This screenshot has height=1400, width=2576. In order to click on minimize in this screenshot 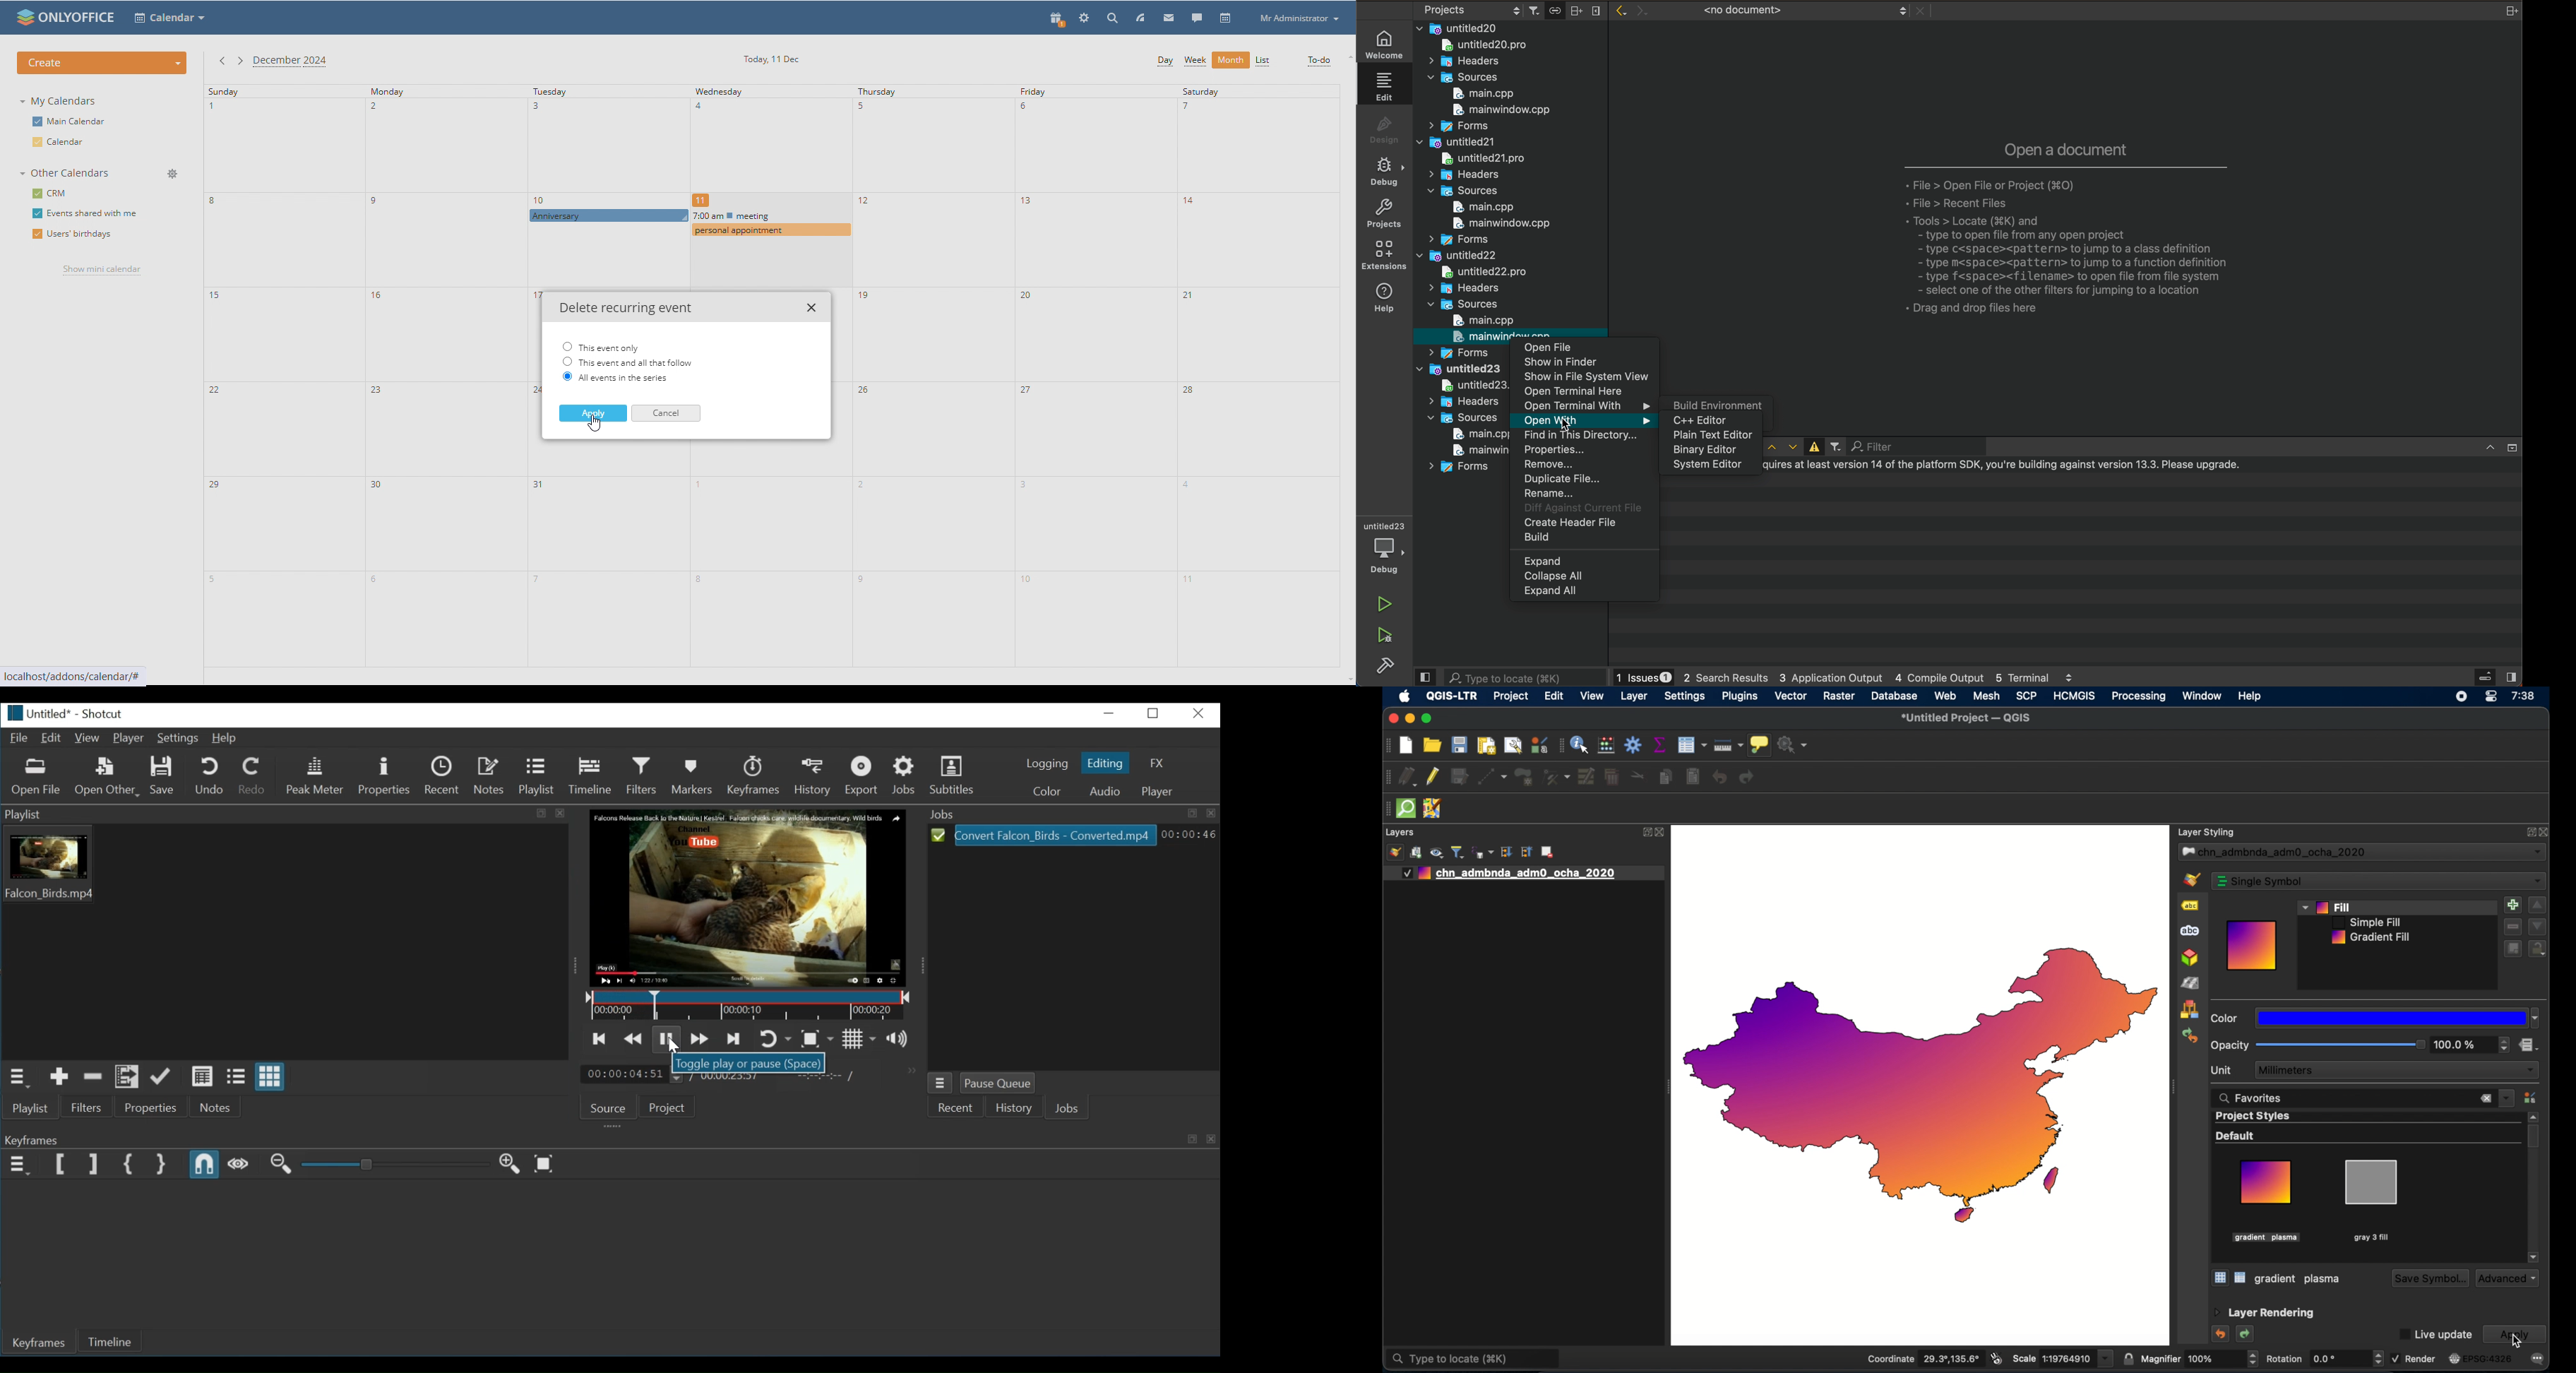, I will do `click(1109, 713)`.